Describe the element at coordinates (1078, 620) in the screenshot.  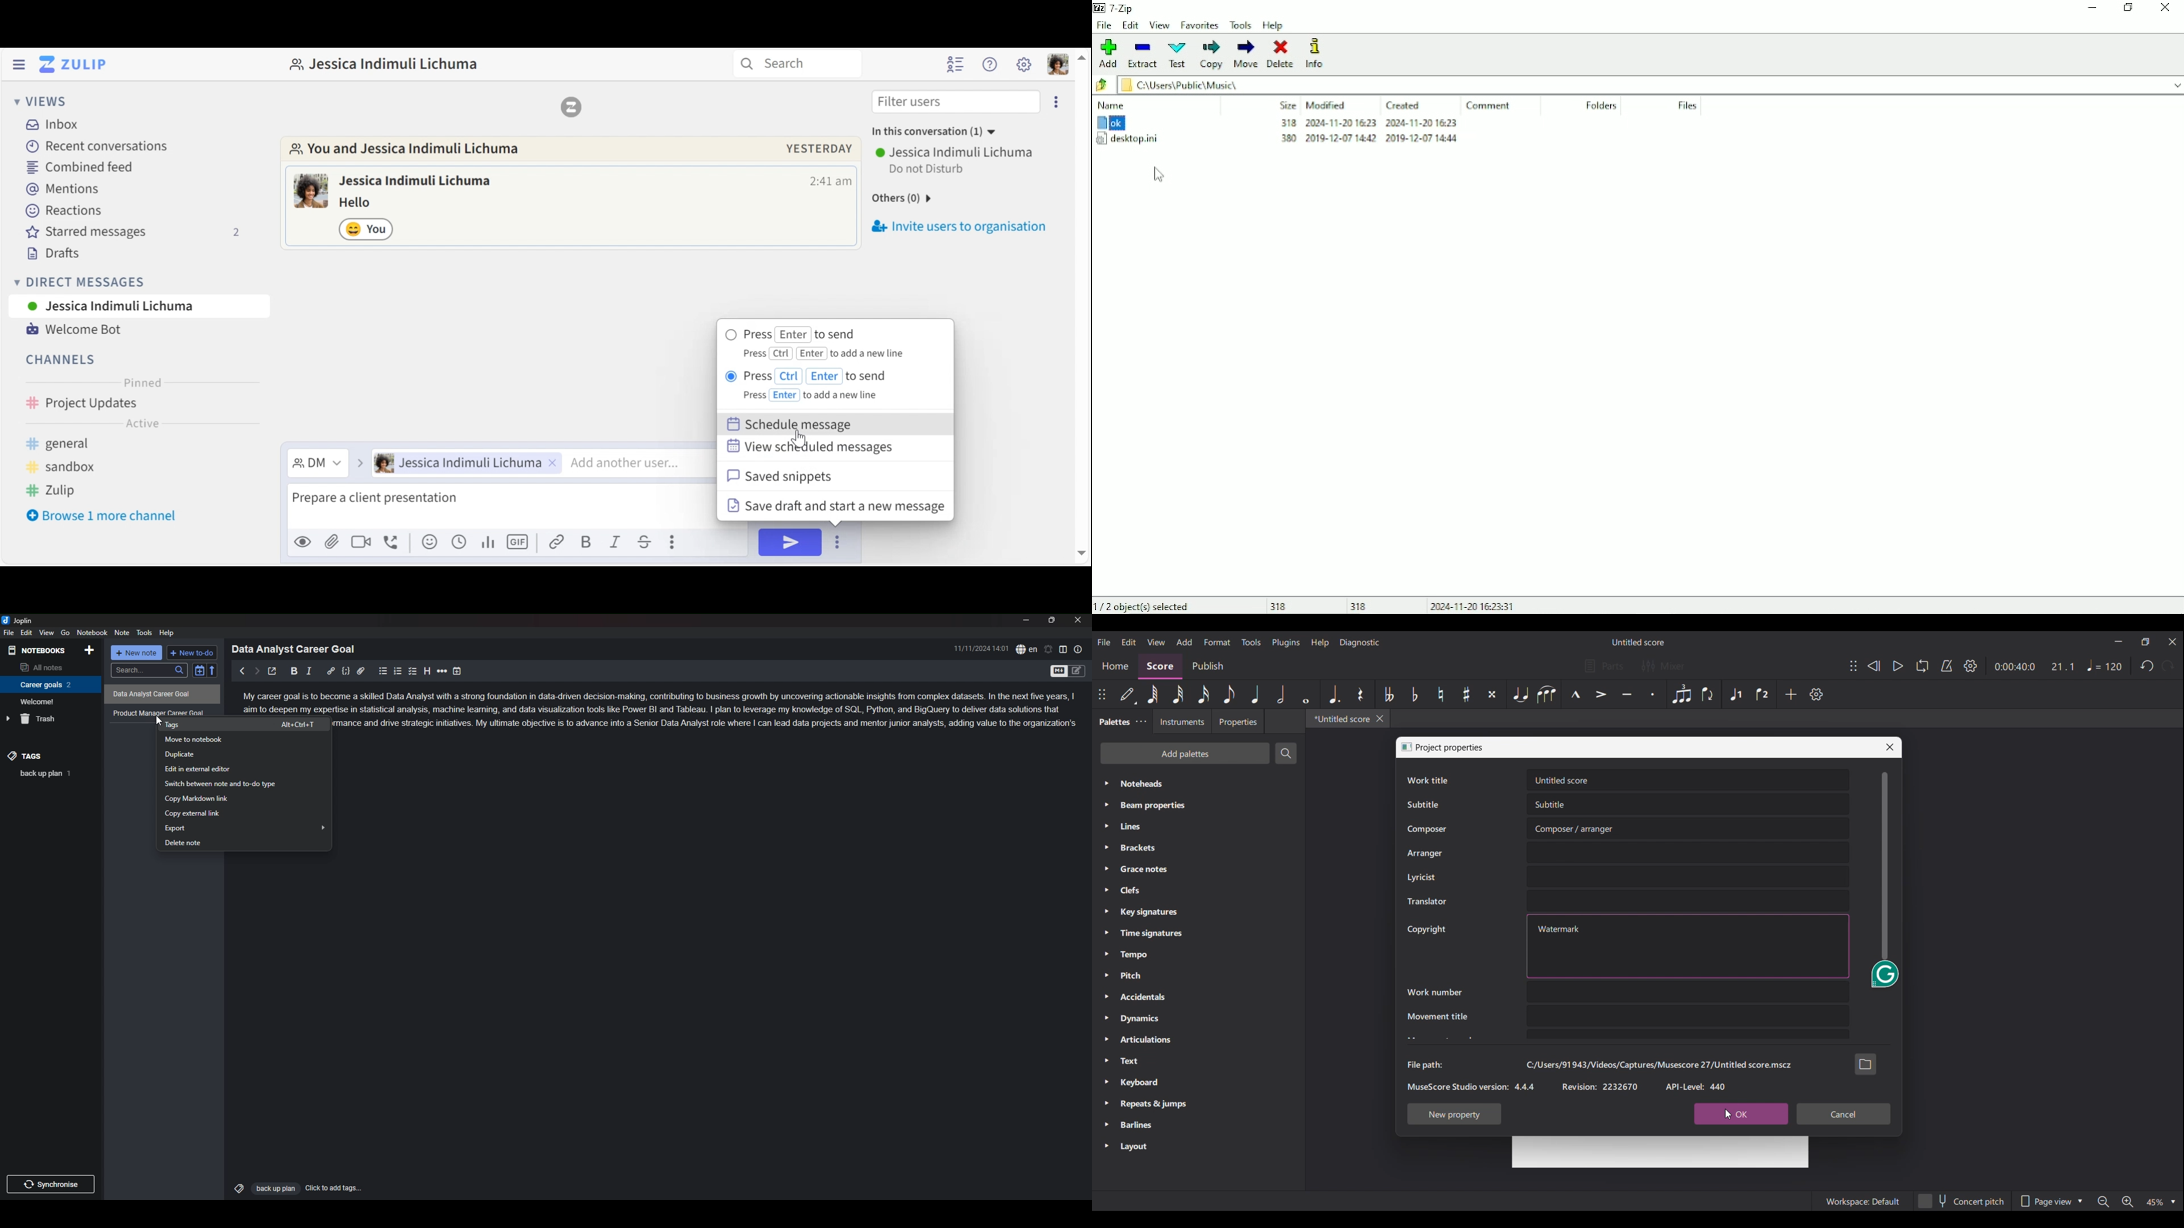
I see `close` at that location.